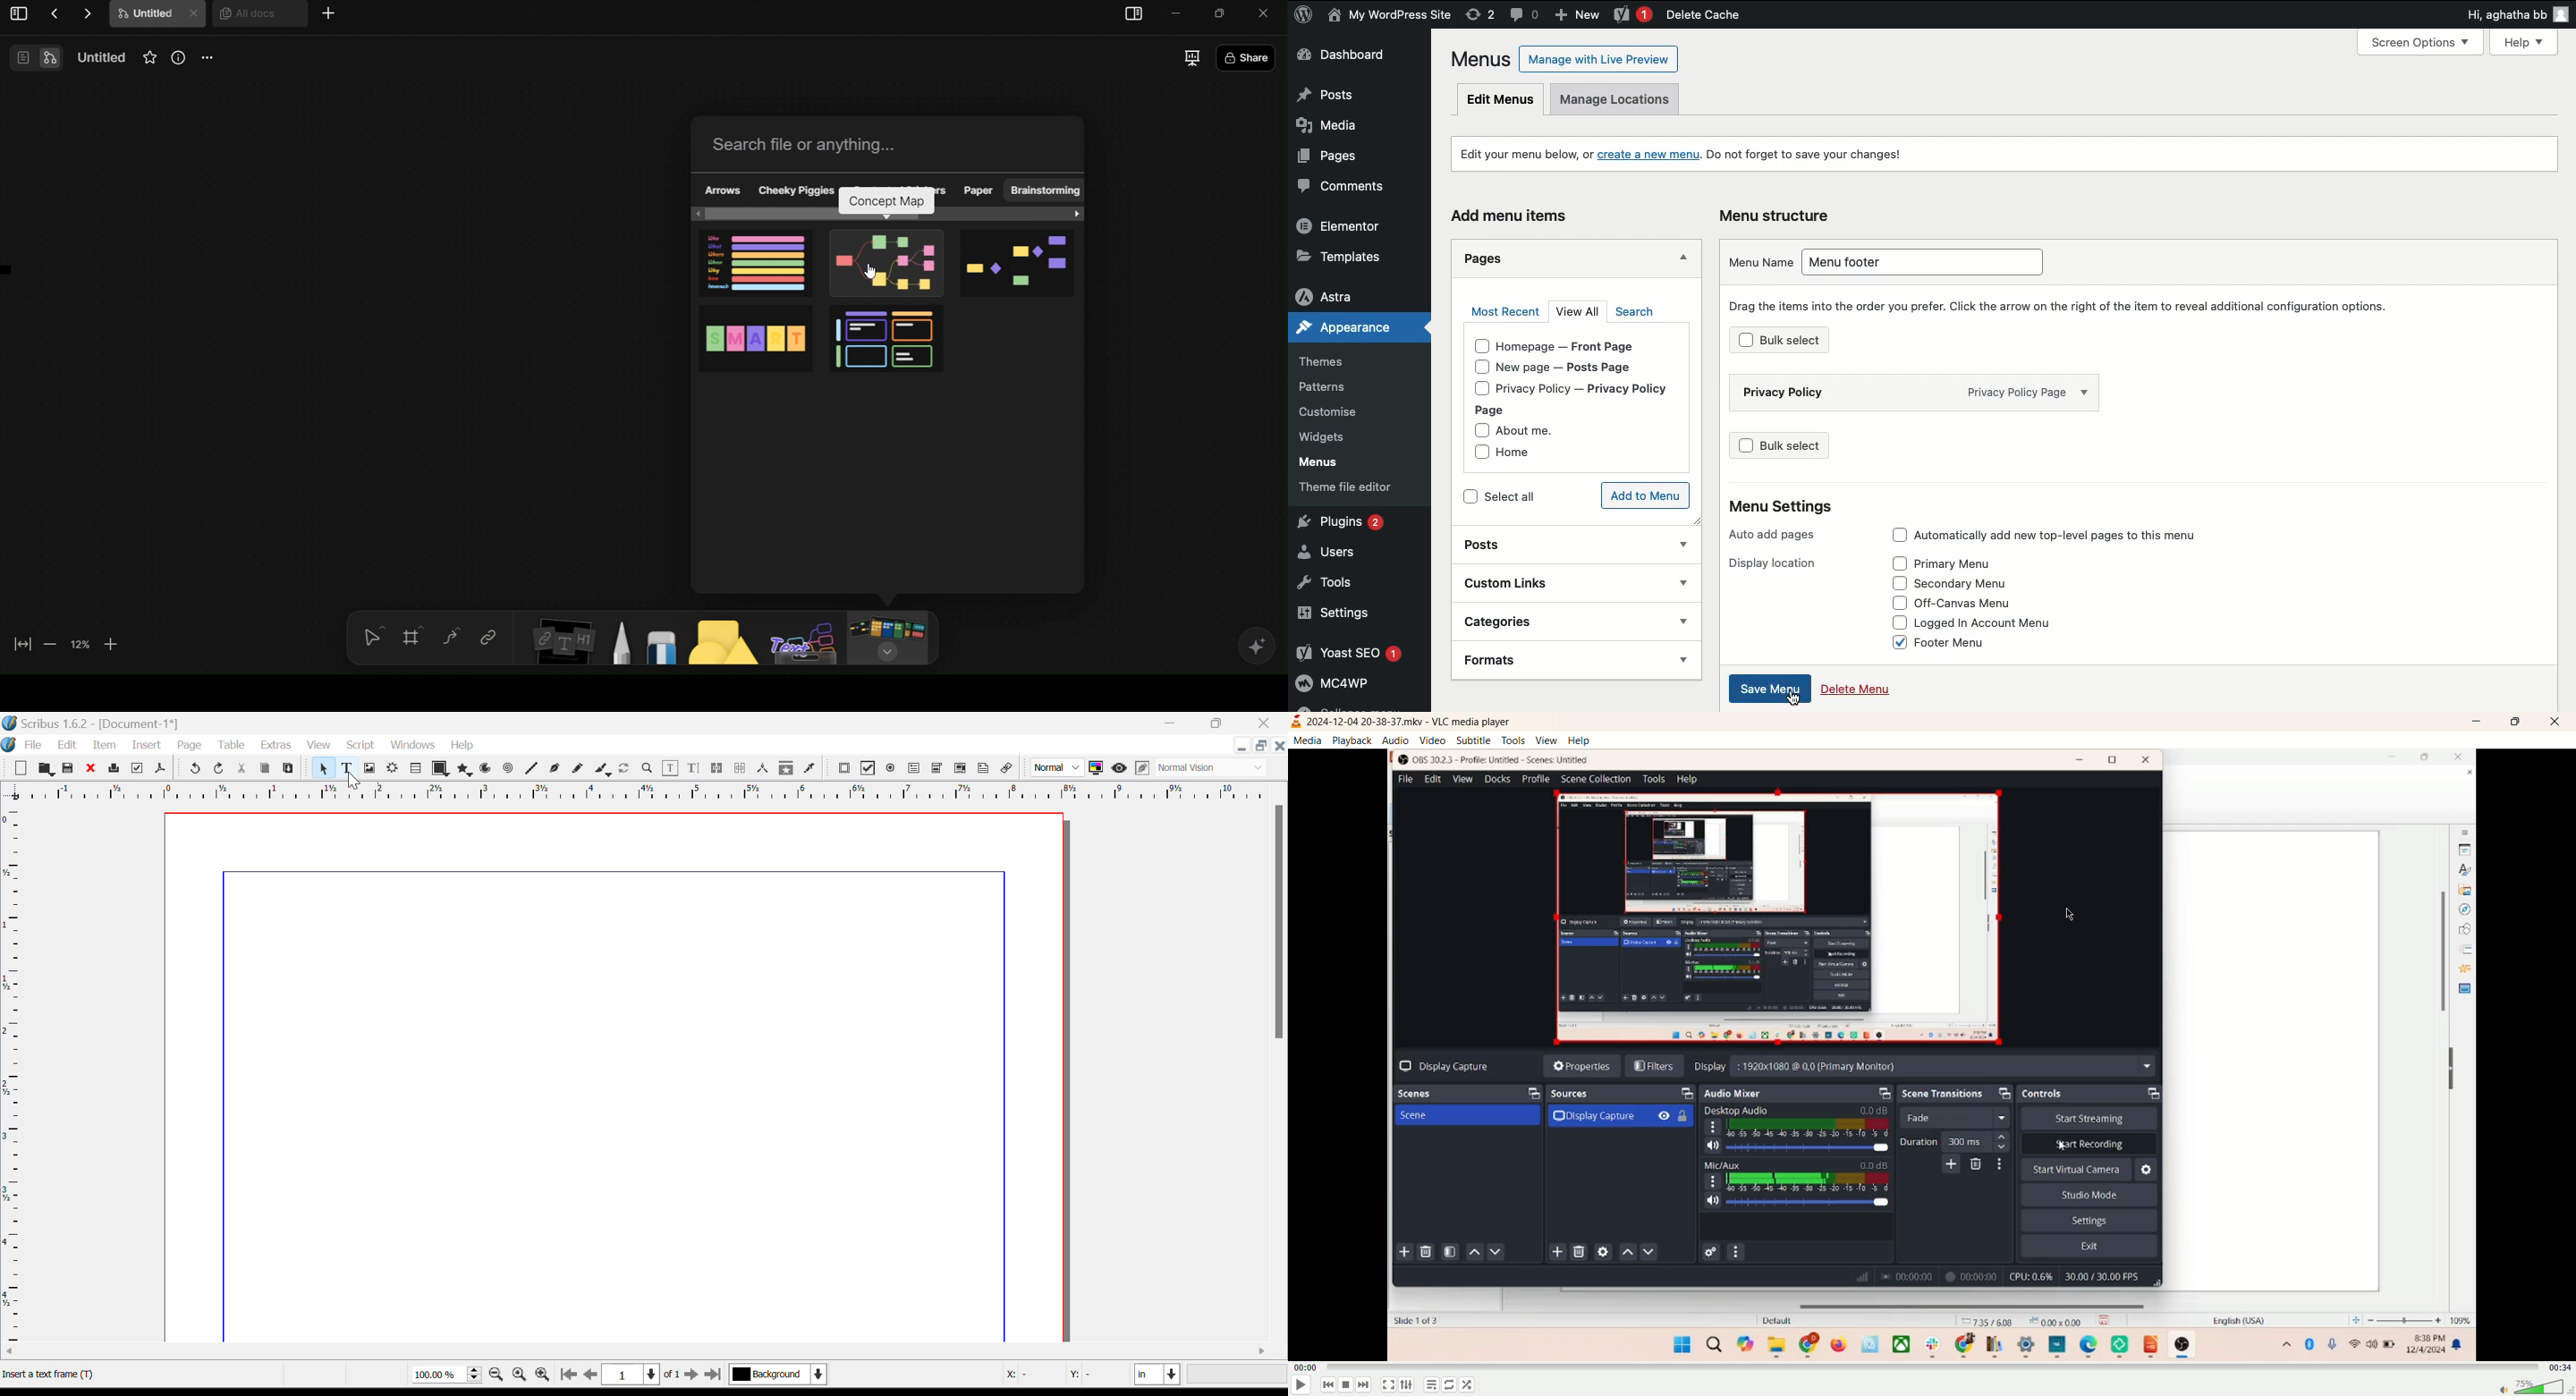 The image size is (2576, 1400). I want to click on Users, so click(1339, 554).